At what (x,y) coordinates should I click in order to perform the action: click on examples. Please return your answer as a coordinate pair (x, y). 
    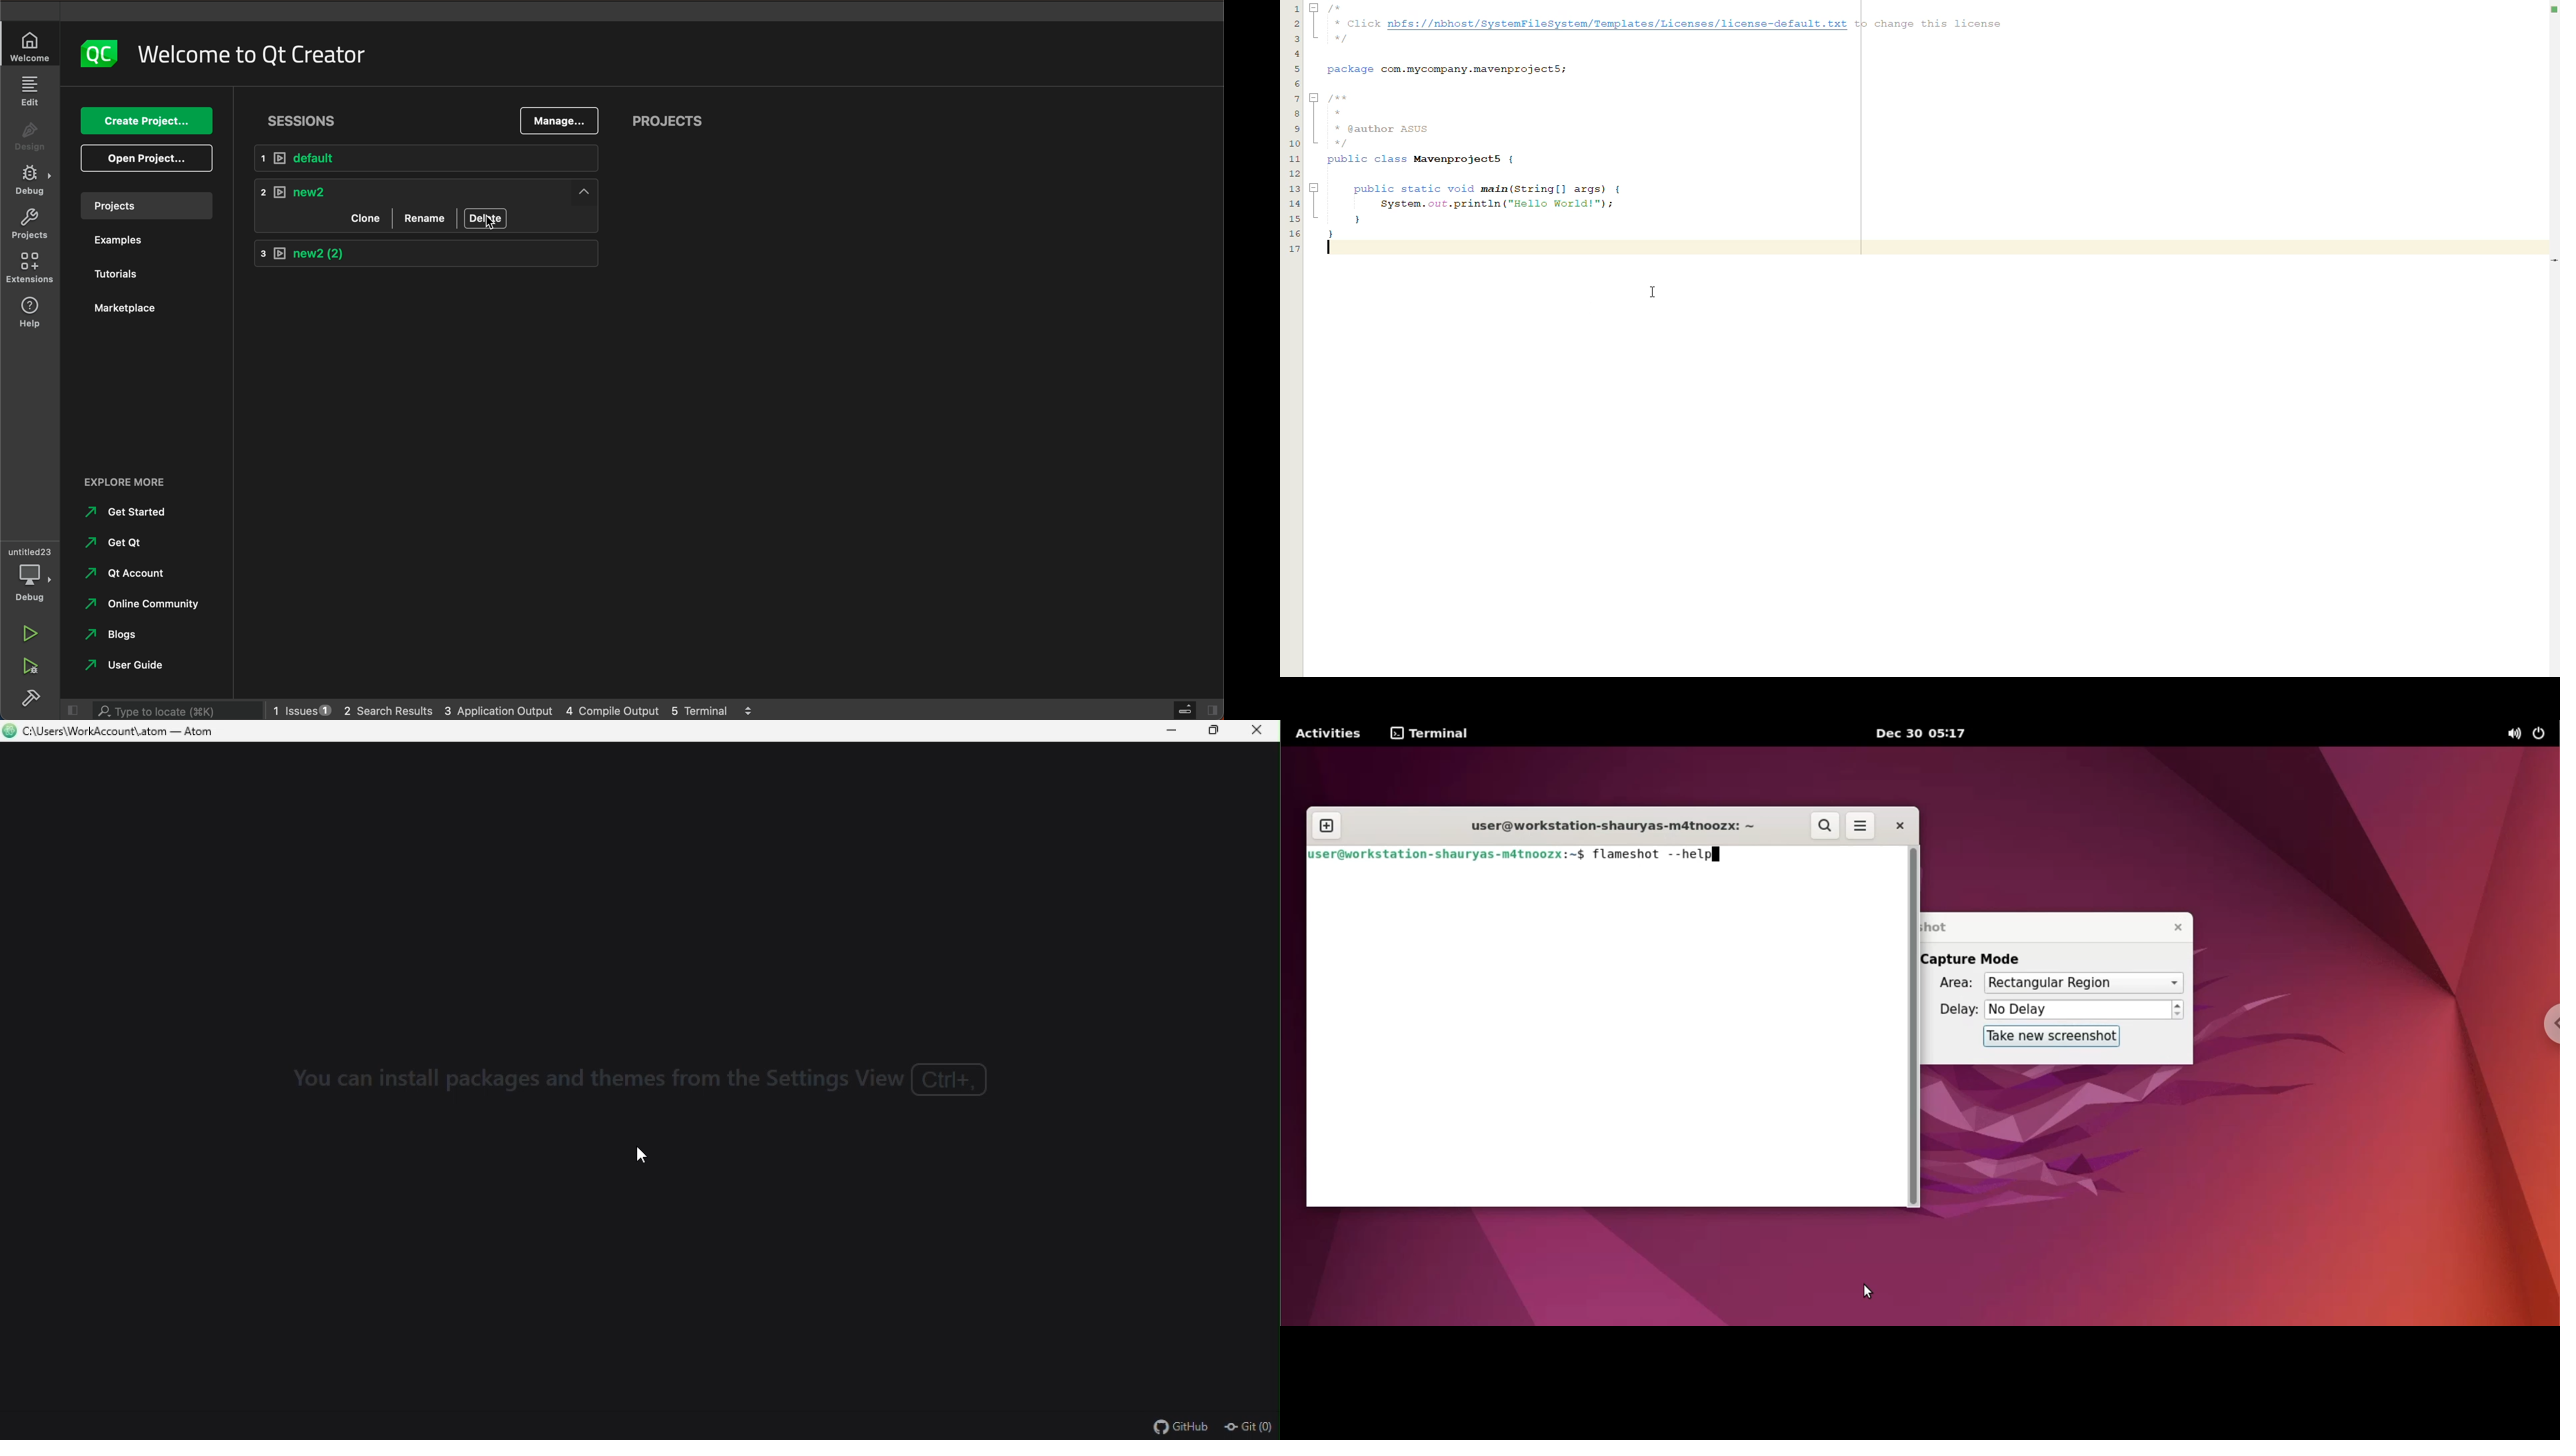
    Looking at the image, I should click on (137, 241).